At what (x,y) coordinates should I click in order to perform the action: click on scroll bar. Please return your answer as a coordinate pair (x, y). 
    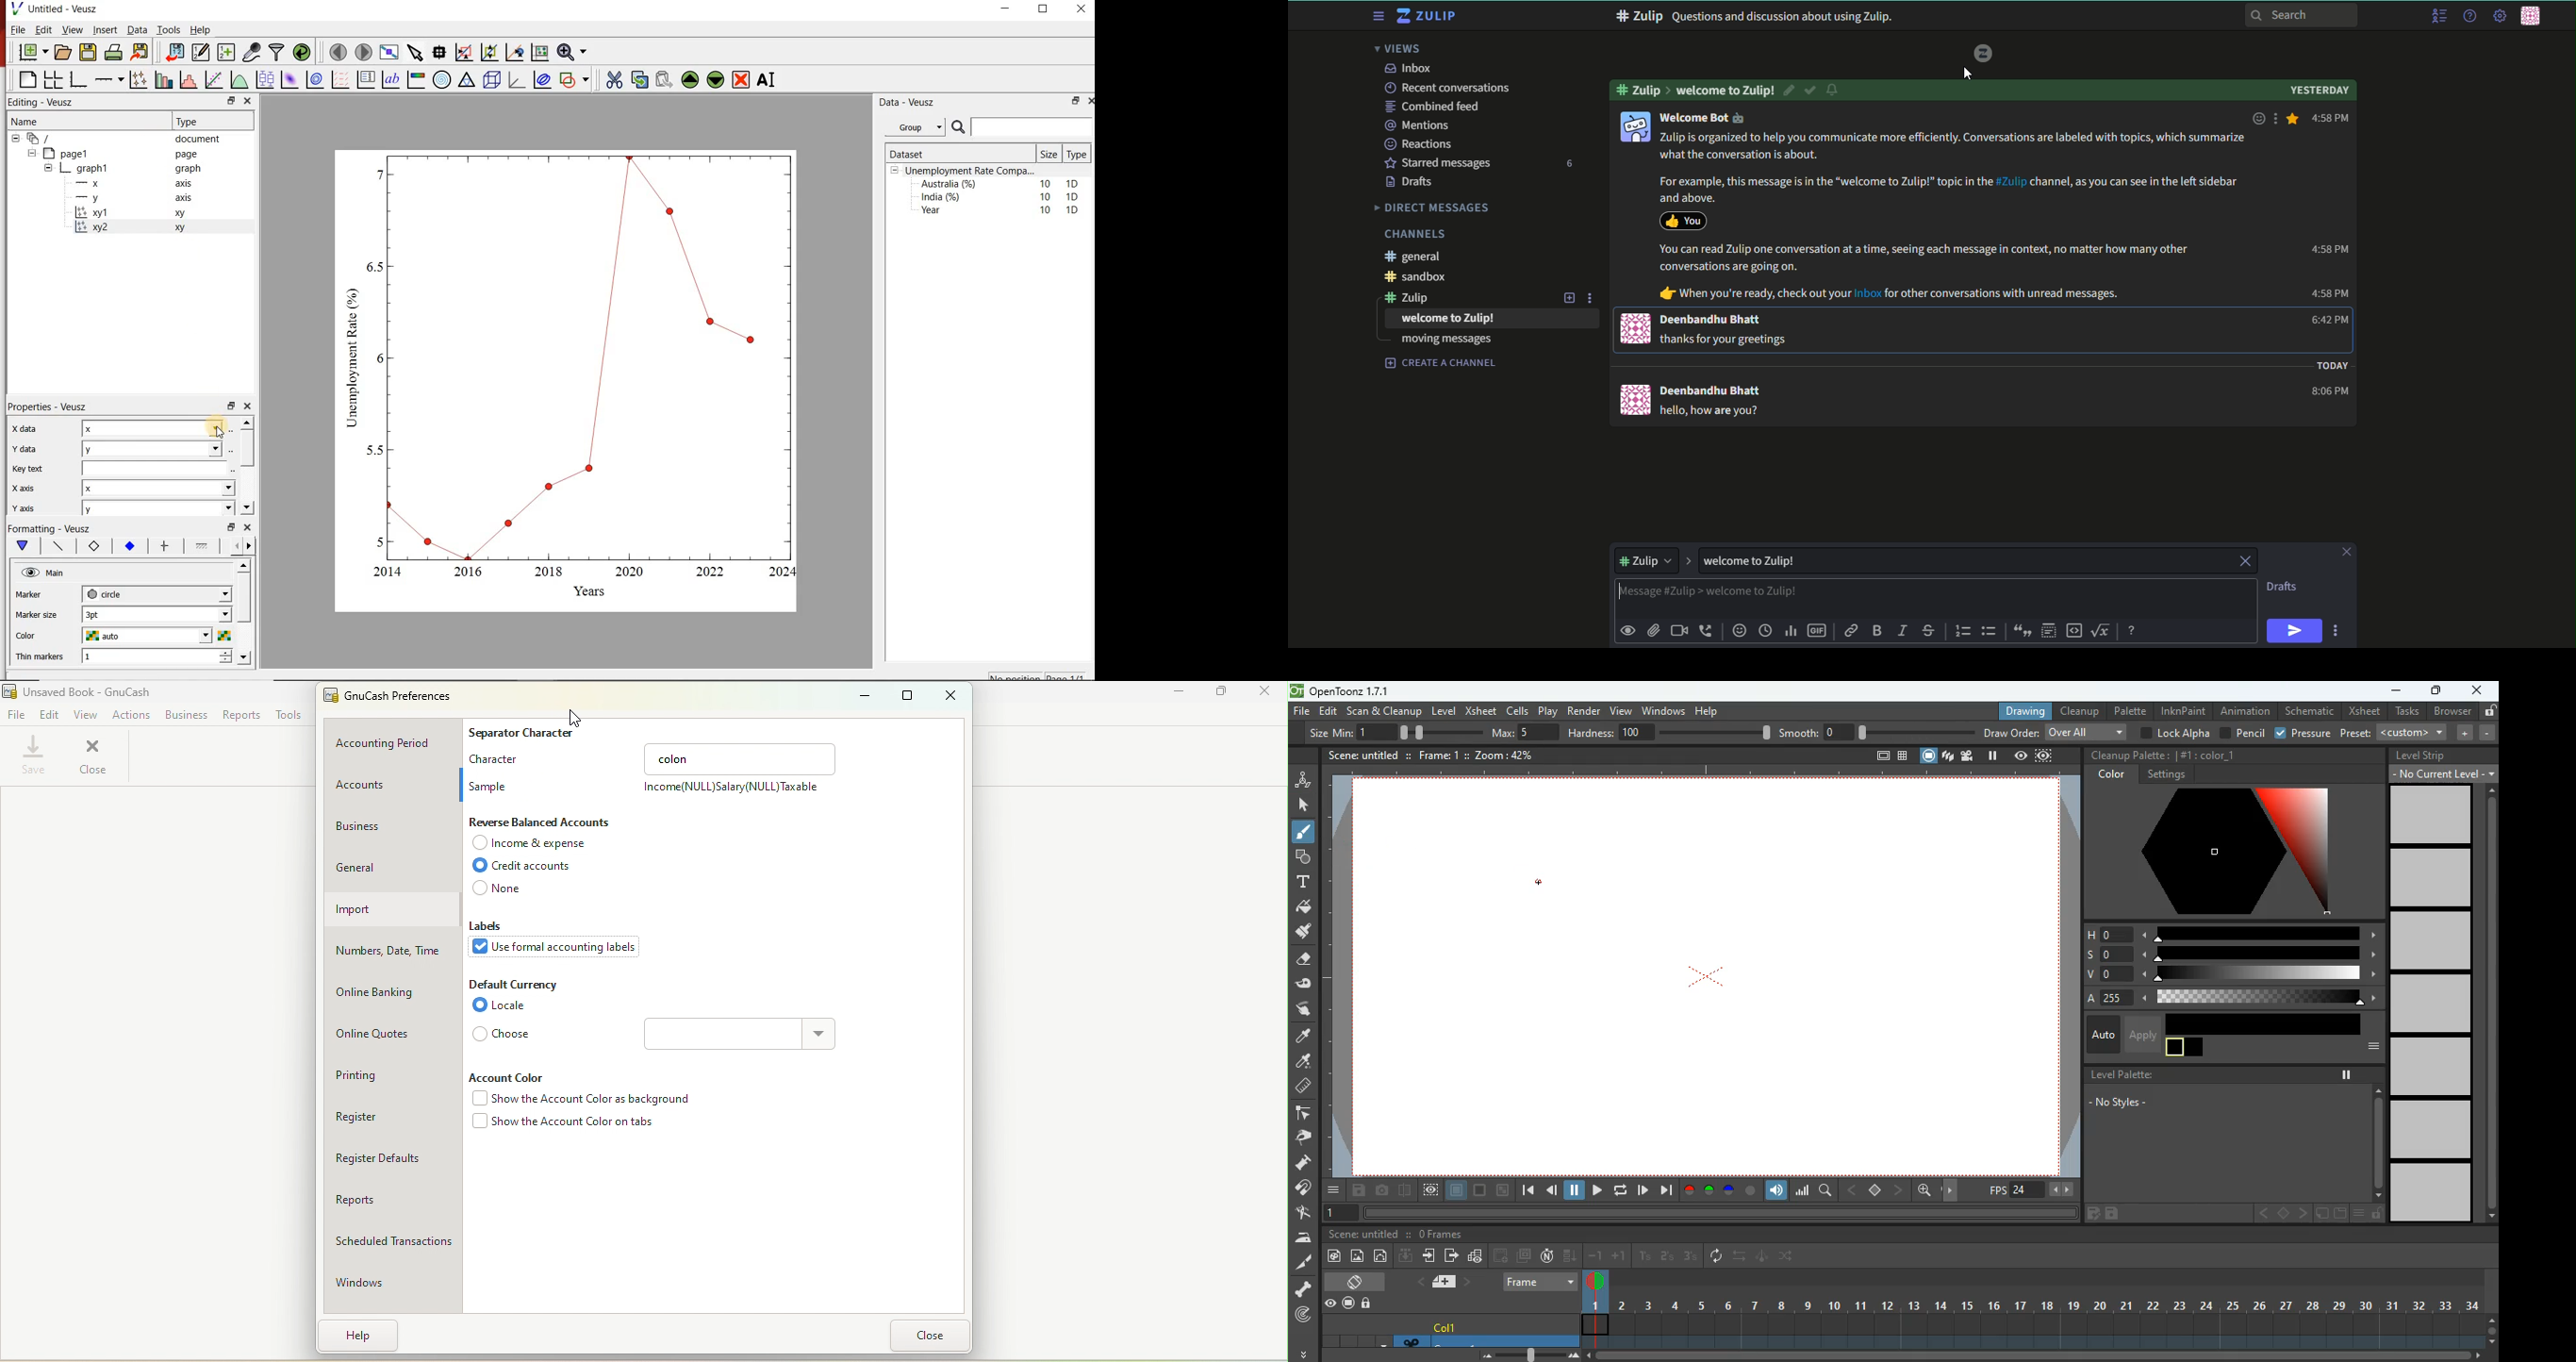
    Looking at the image, I should click on (246, 446).